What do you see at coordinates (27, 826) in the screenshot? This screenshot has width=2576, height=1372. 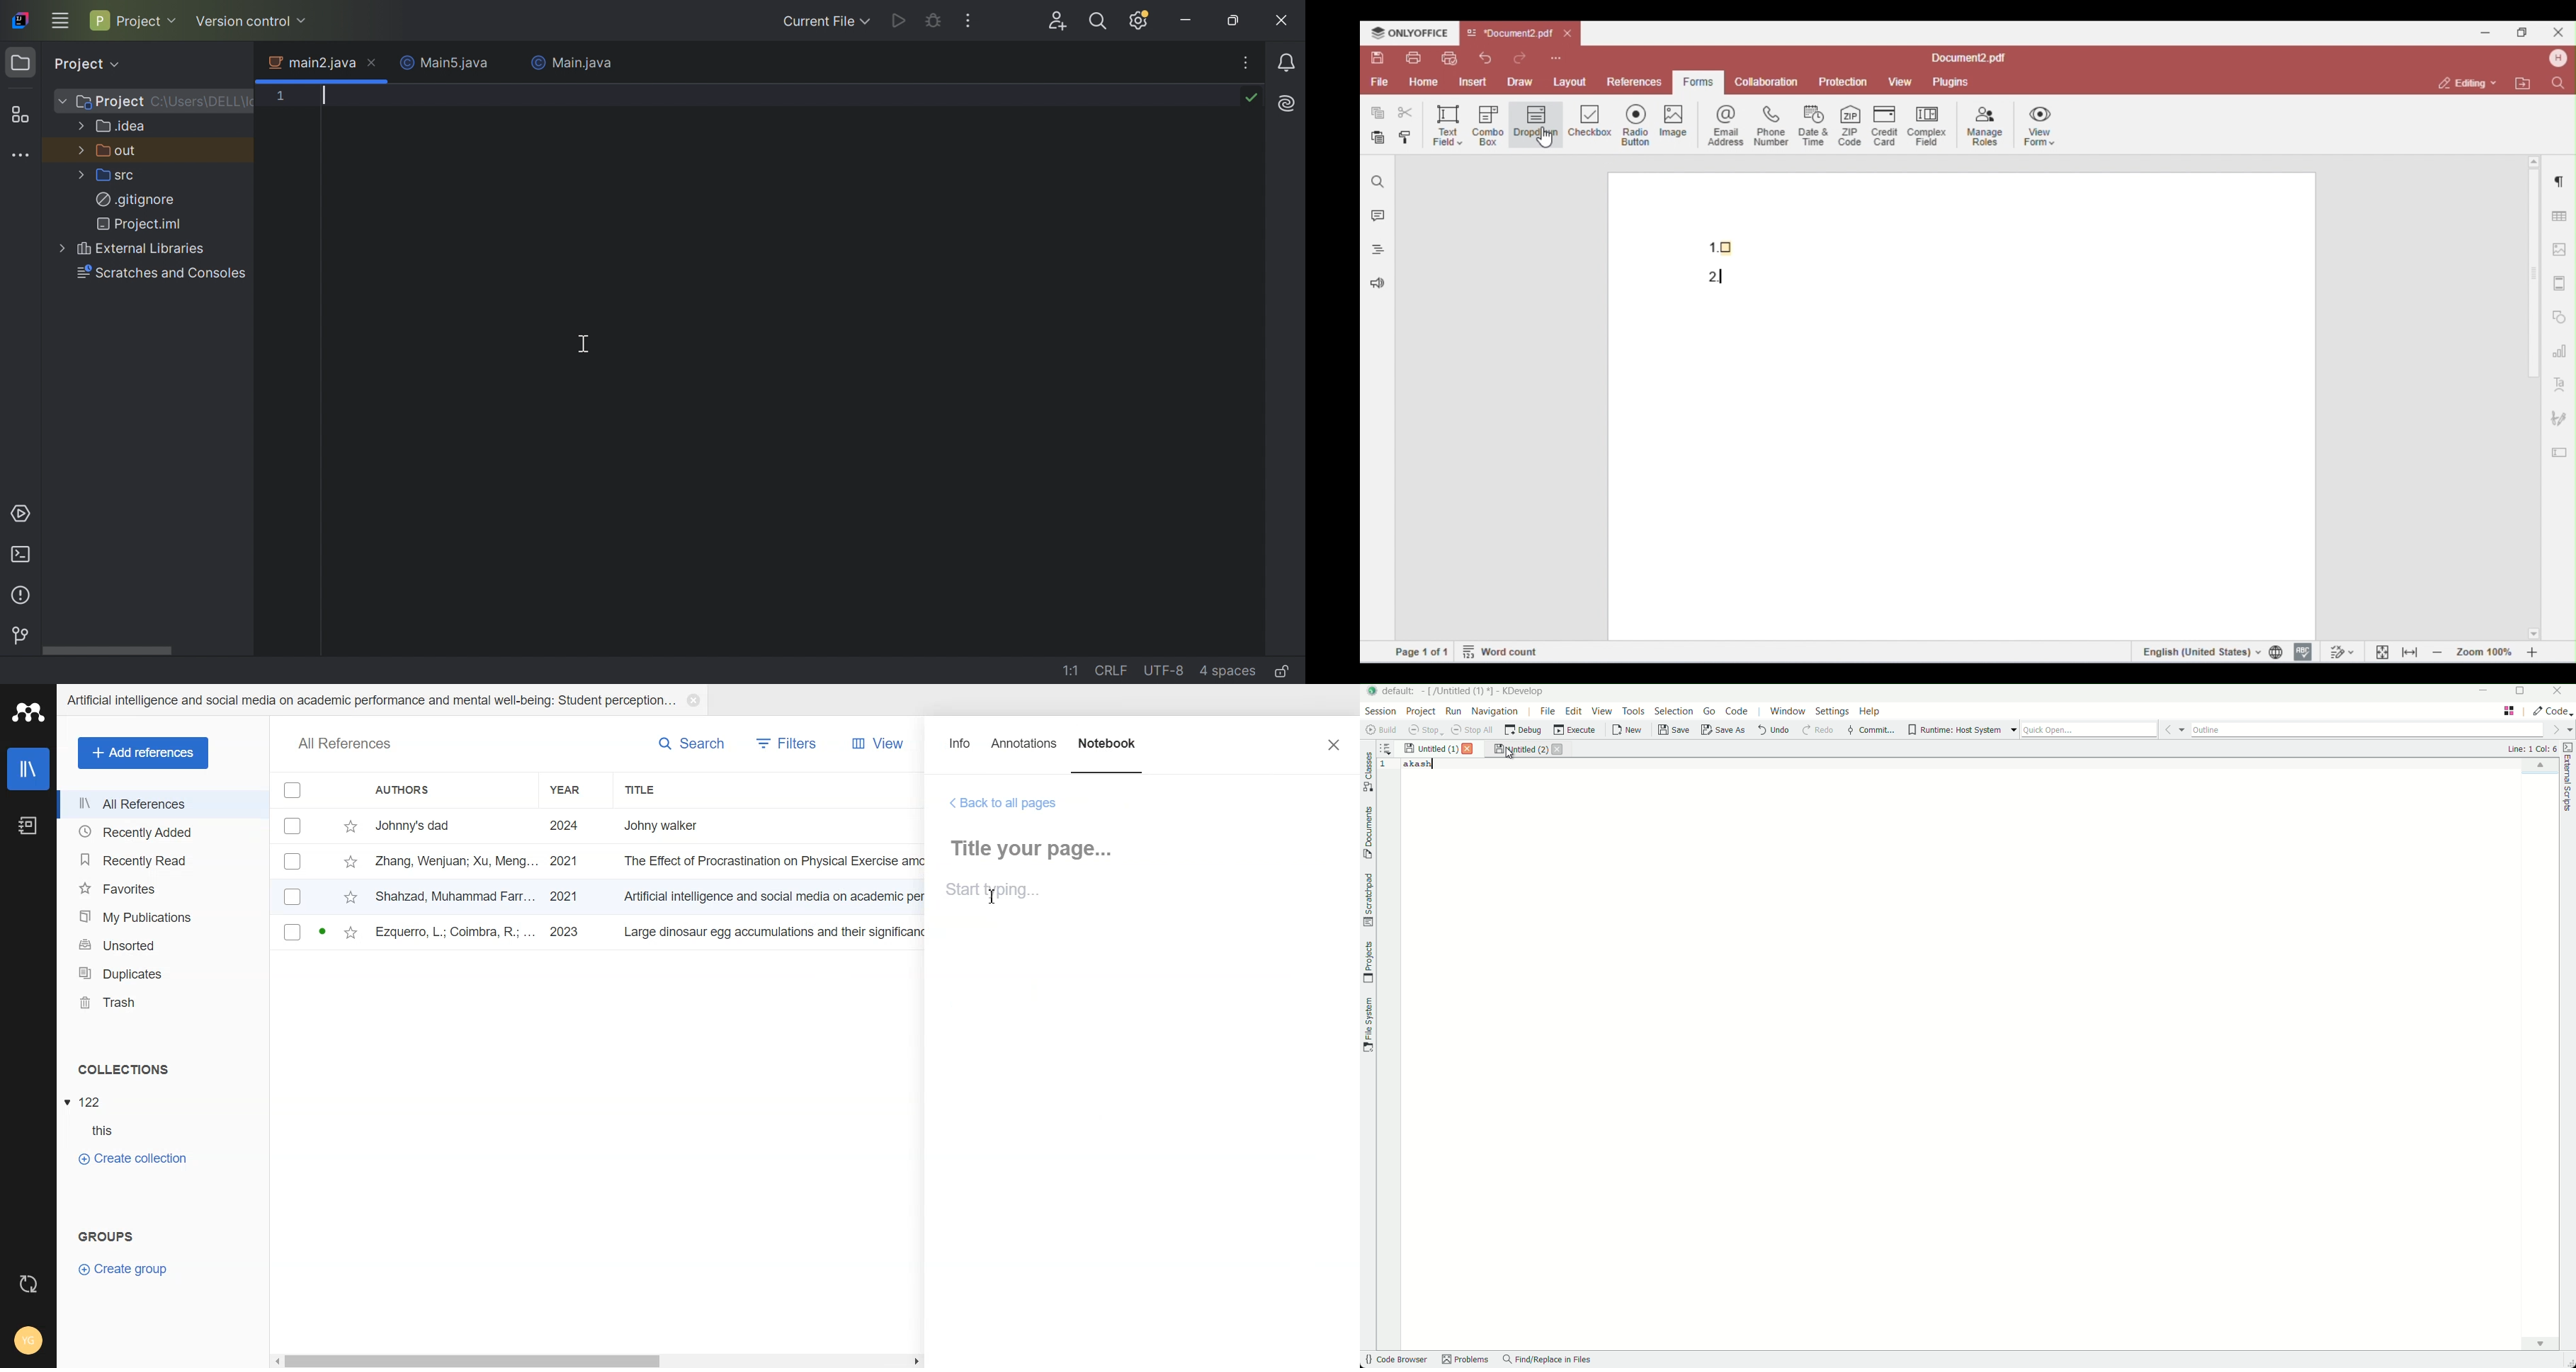 I see `Notebook` at bounding box center [27, 826].